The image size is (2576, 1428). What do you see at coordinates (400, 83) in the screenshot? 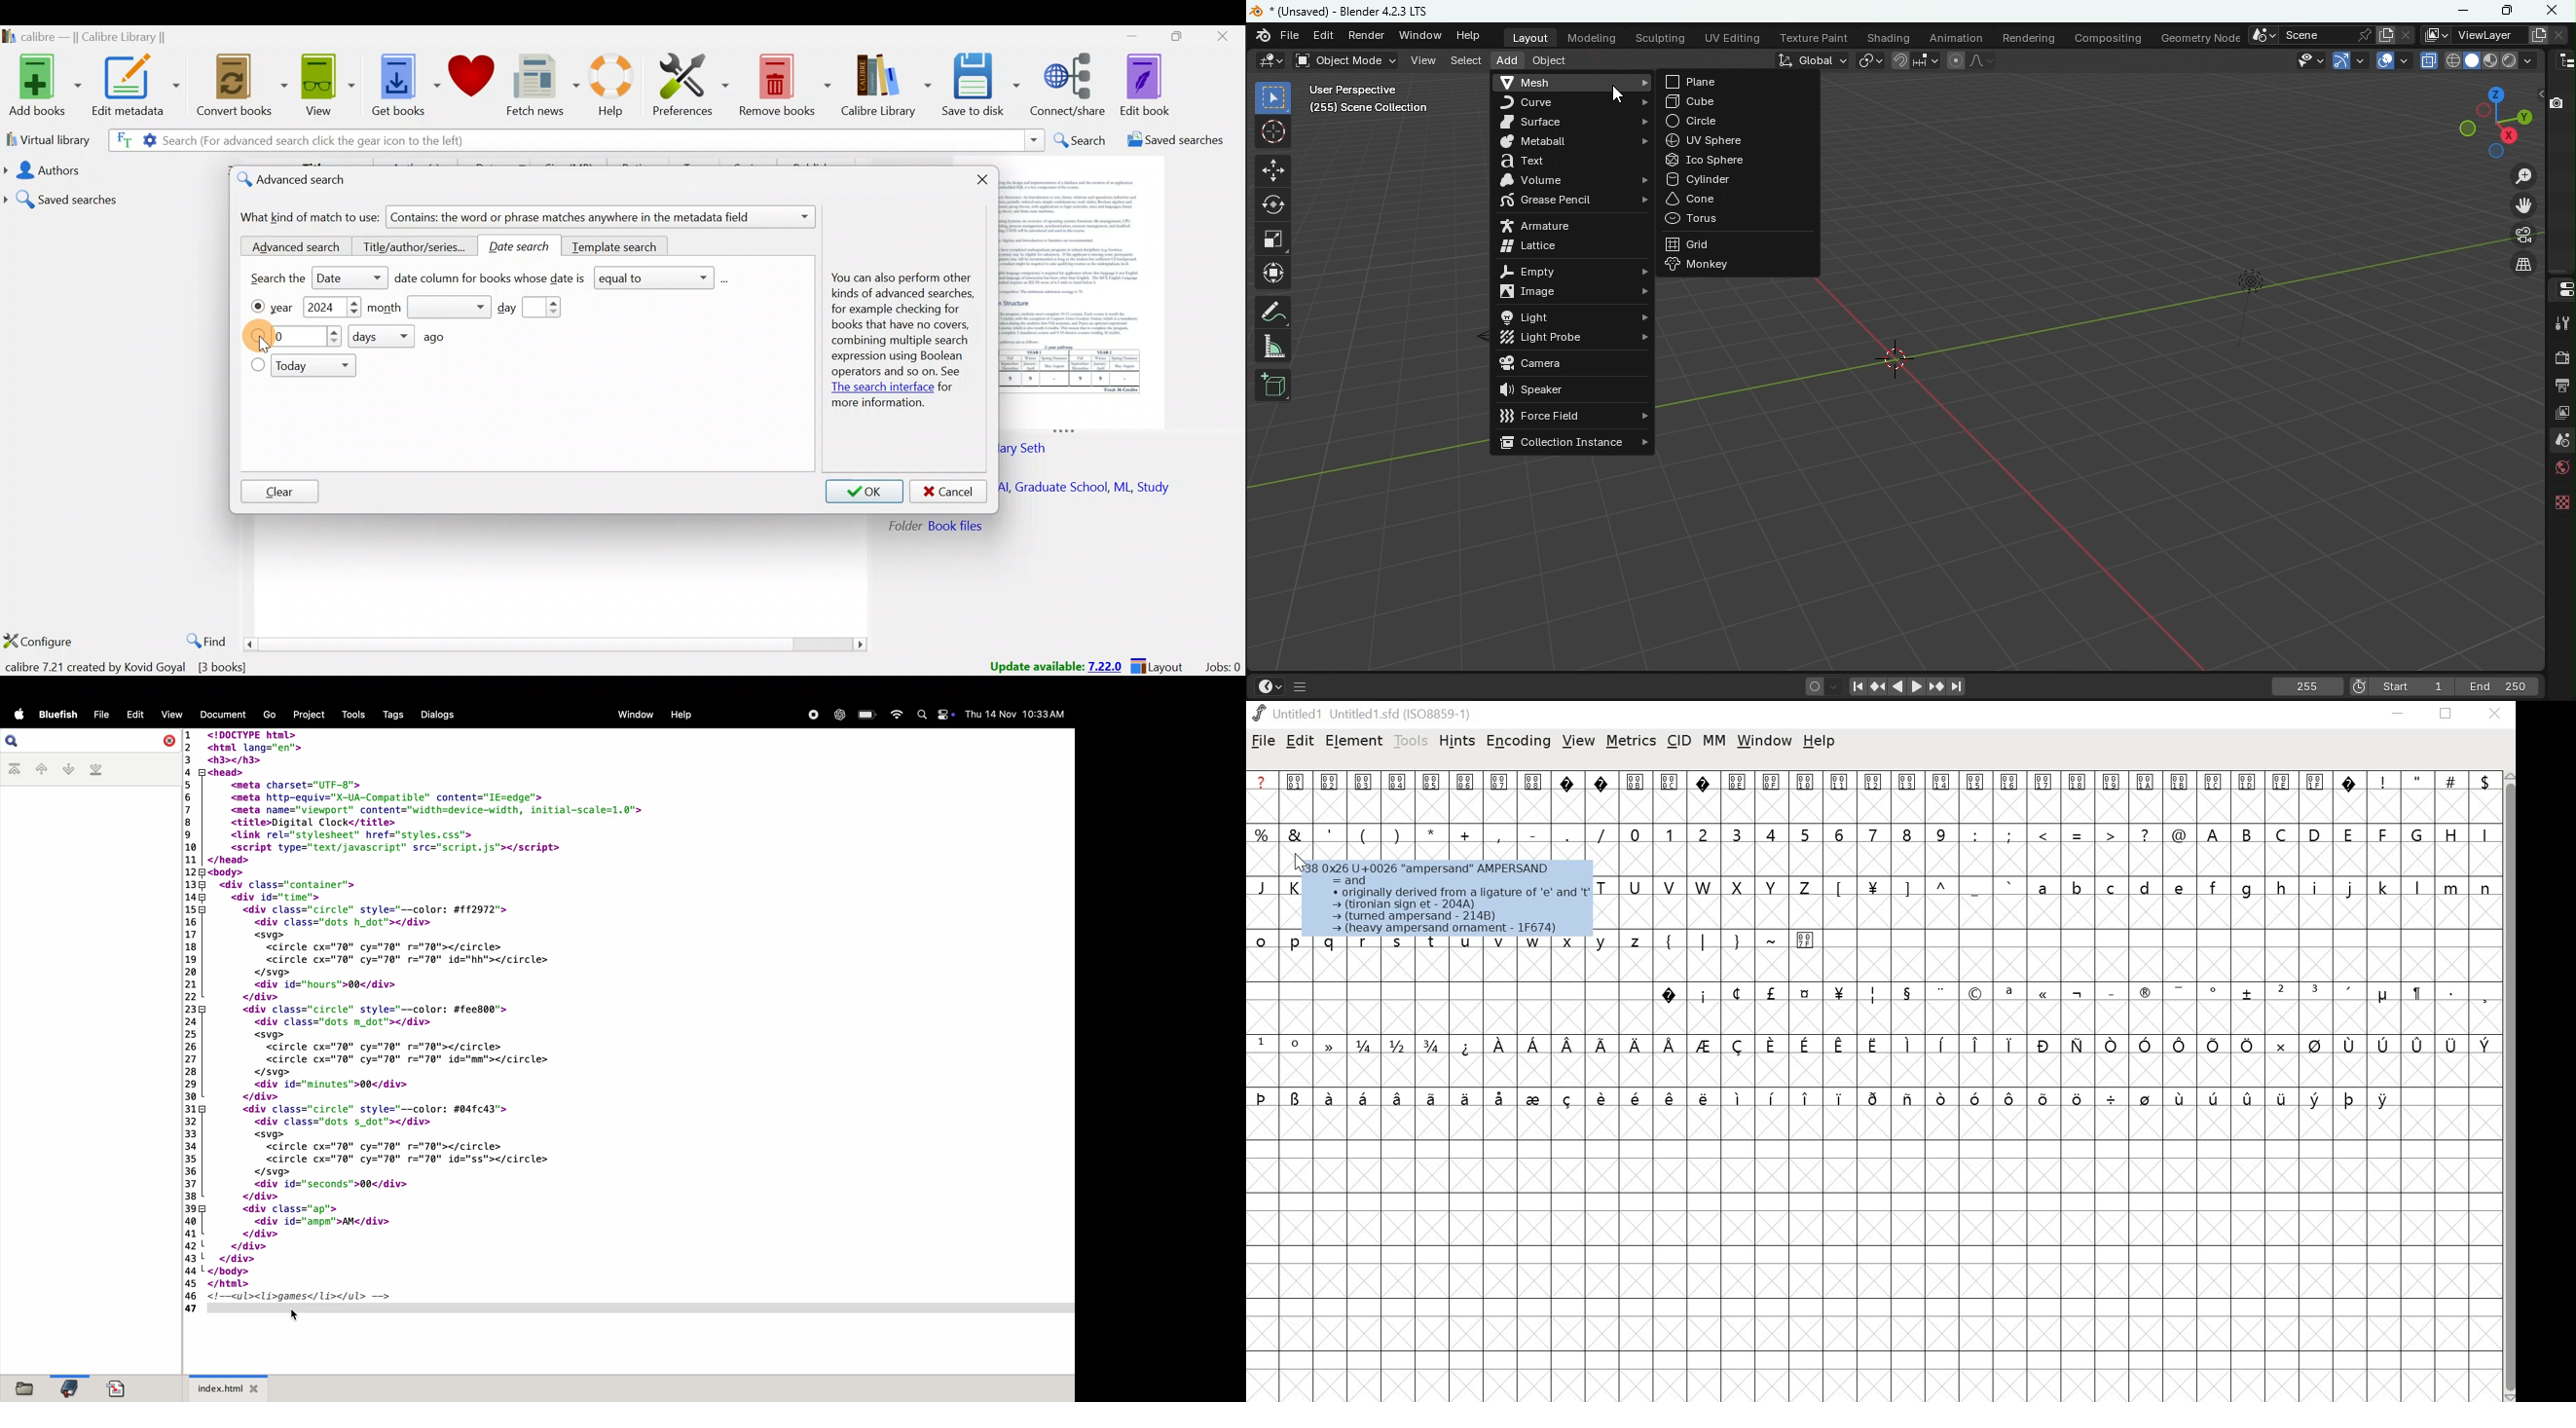
I see `Get books` at bounding box center [400, 83].